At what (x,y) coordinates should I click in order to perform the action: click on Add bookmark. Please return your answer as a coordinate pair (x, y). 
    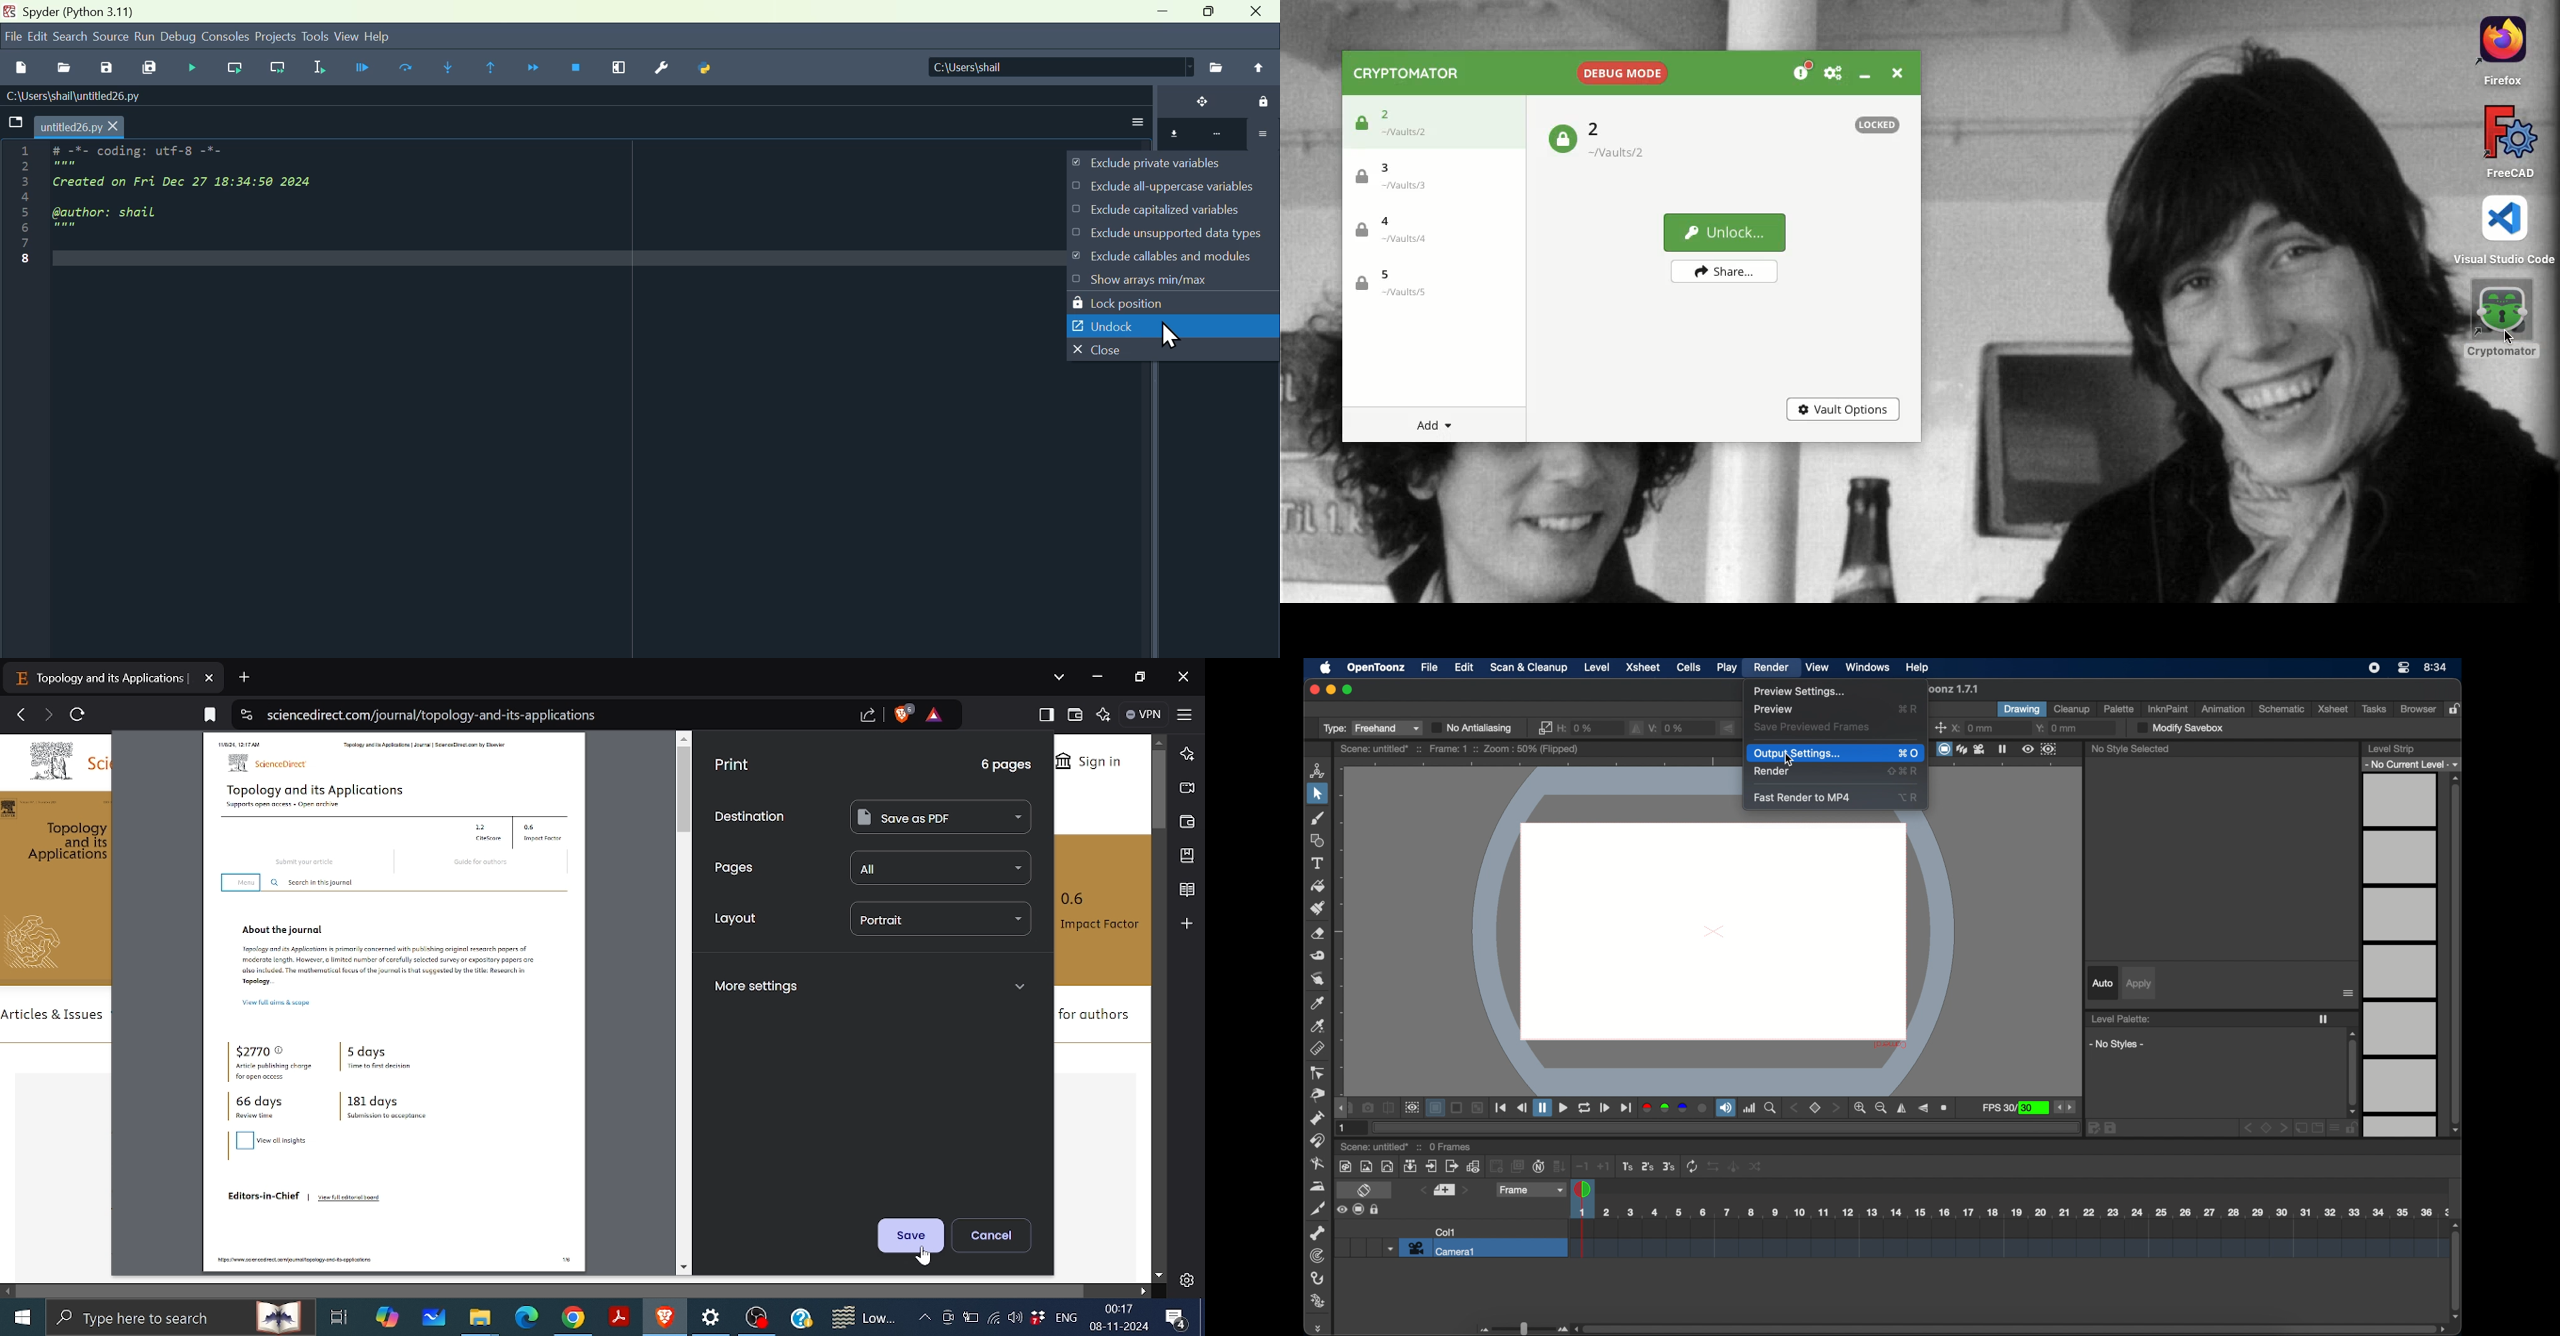
    Looking at the image, I should click on (1187, 856).